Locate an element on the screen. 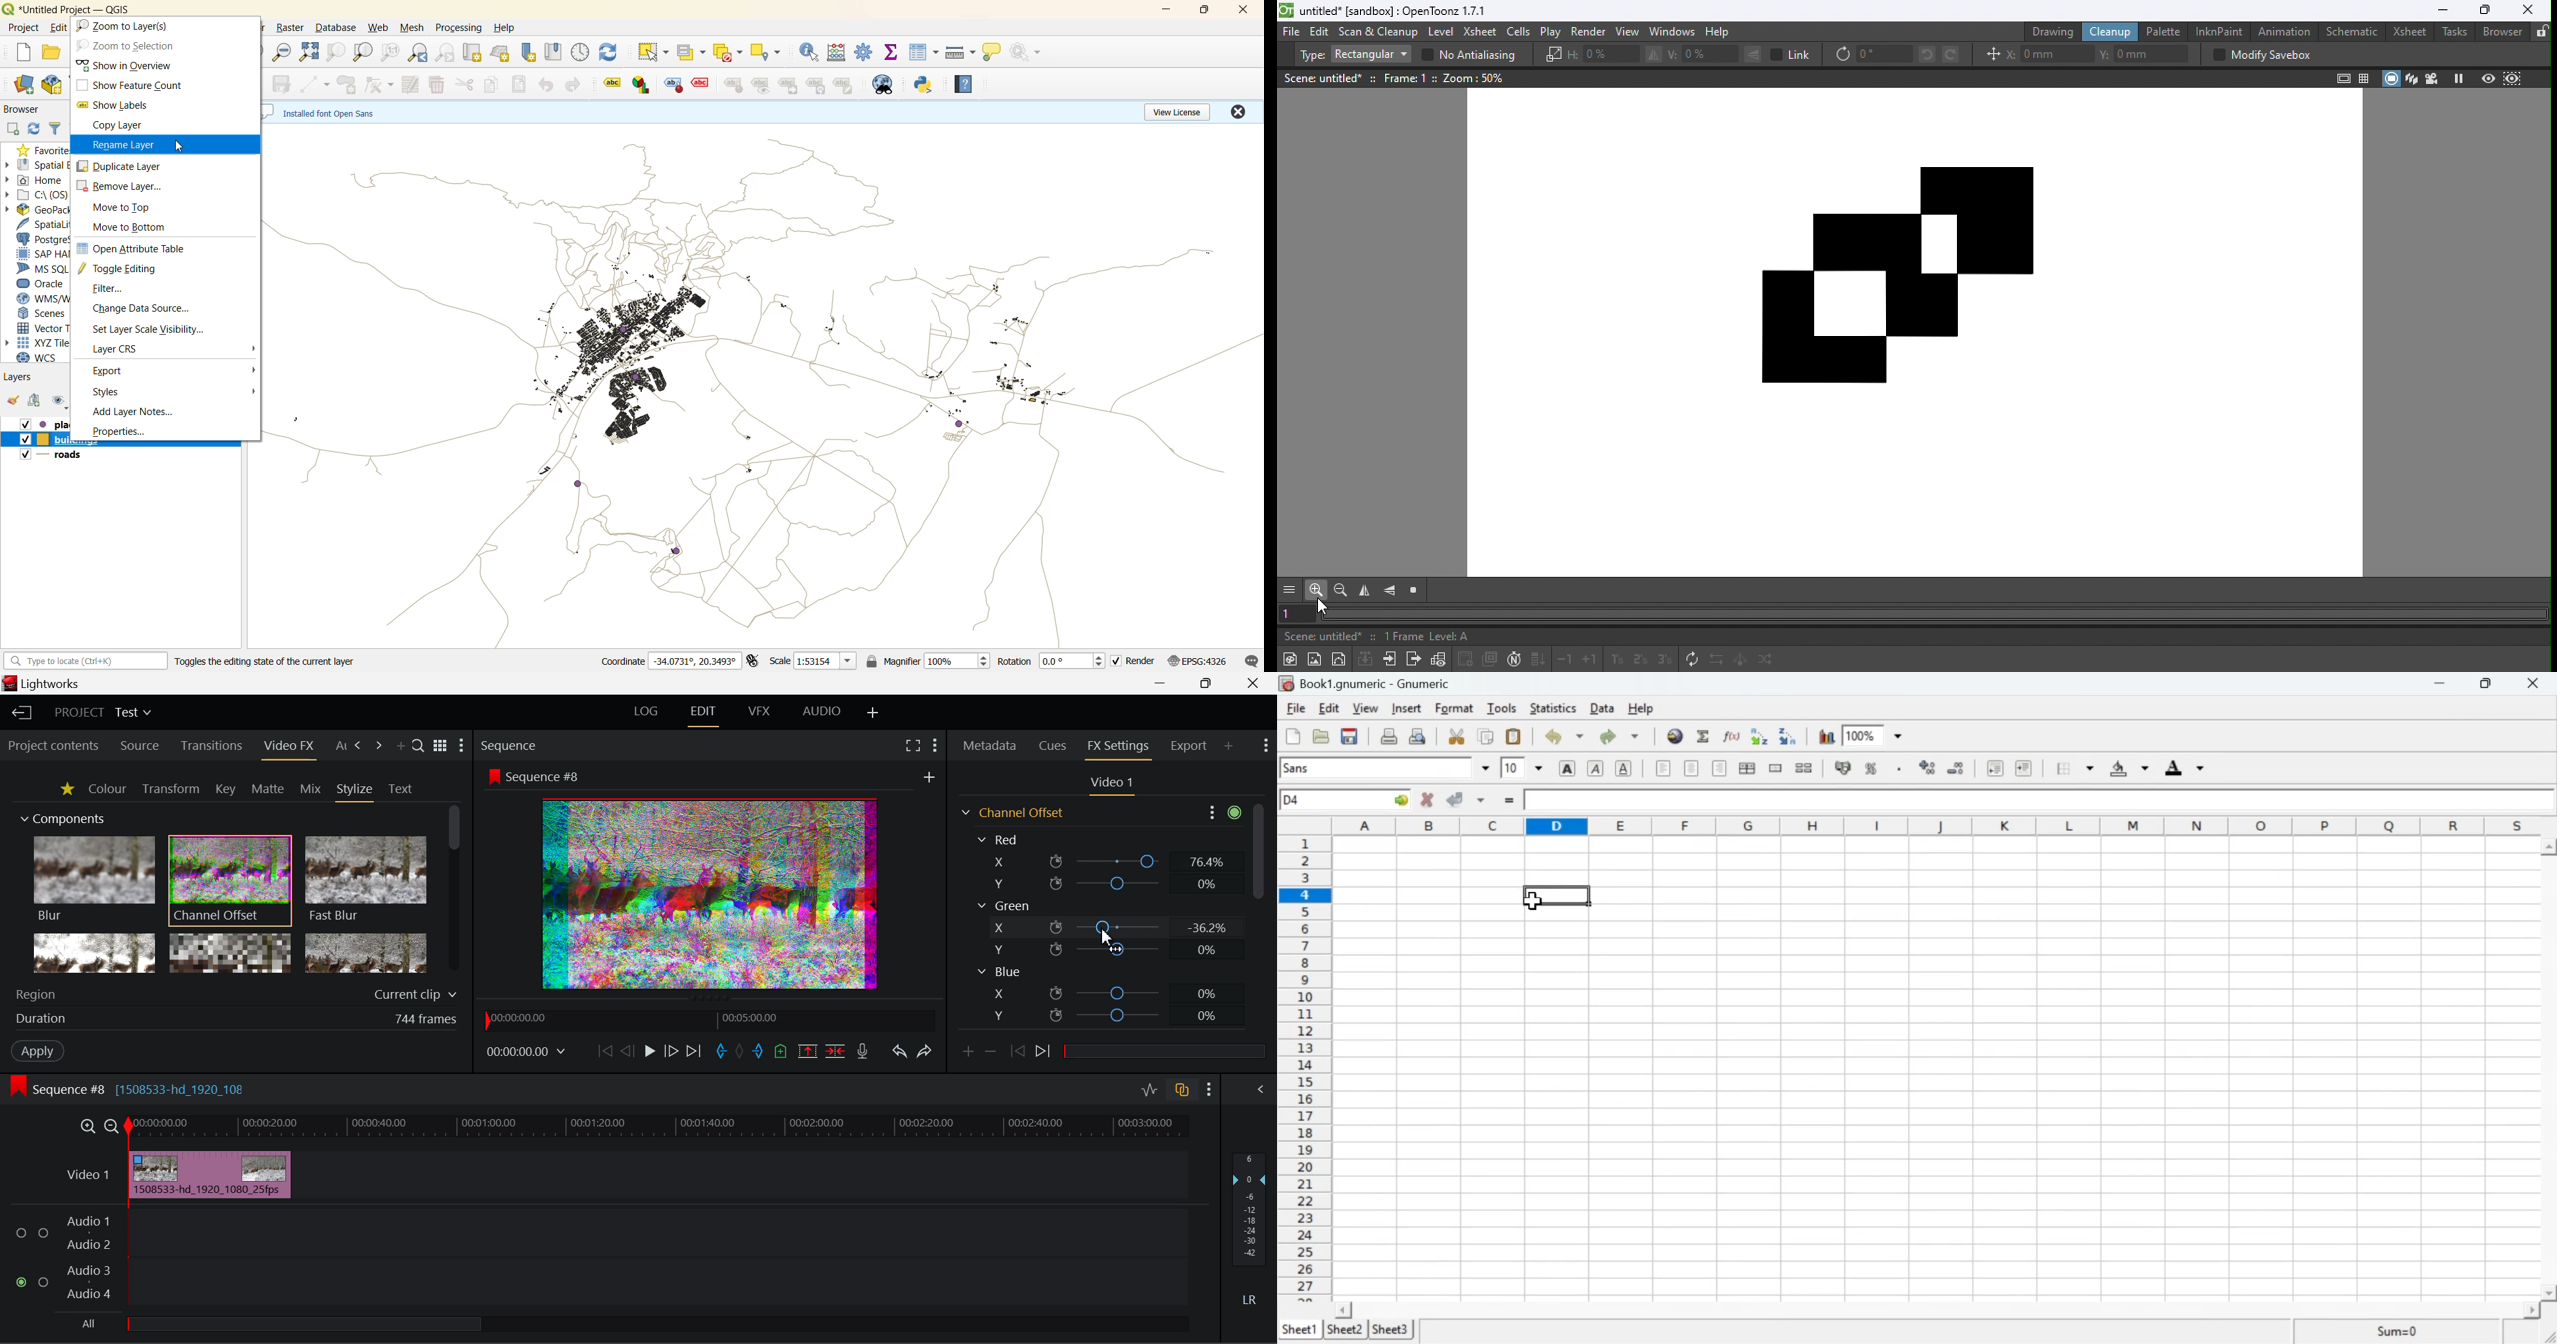 This screenshot has width=2576, height=1344. project is located at coordinates (20, 28).